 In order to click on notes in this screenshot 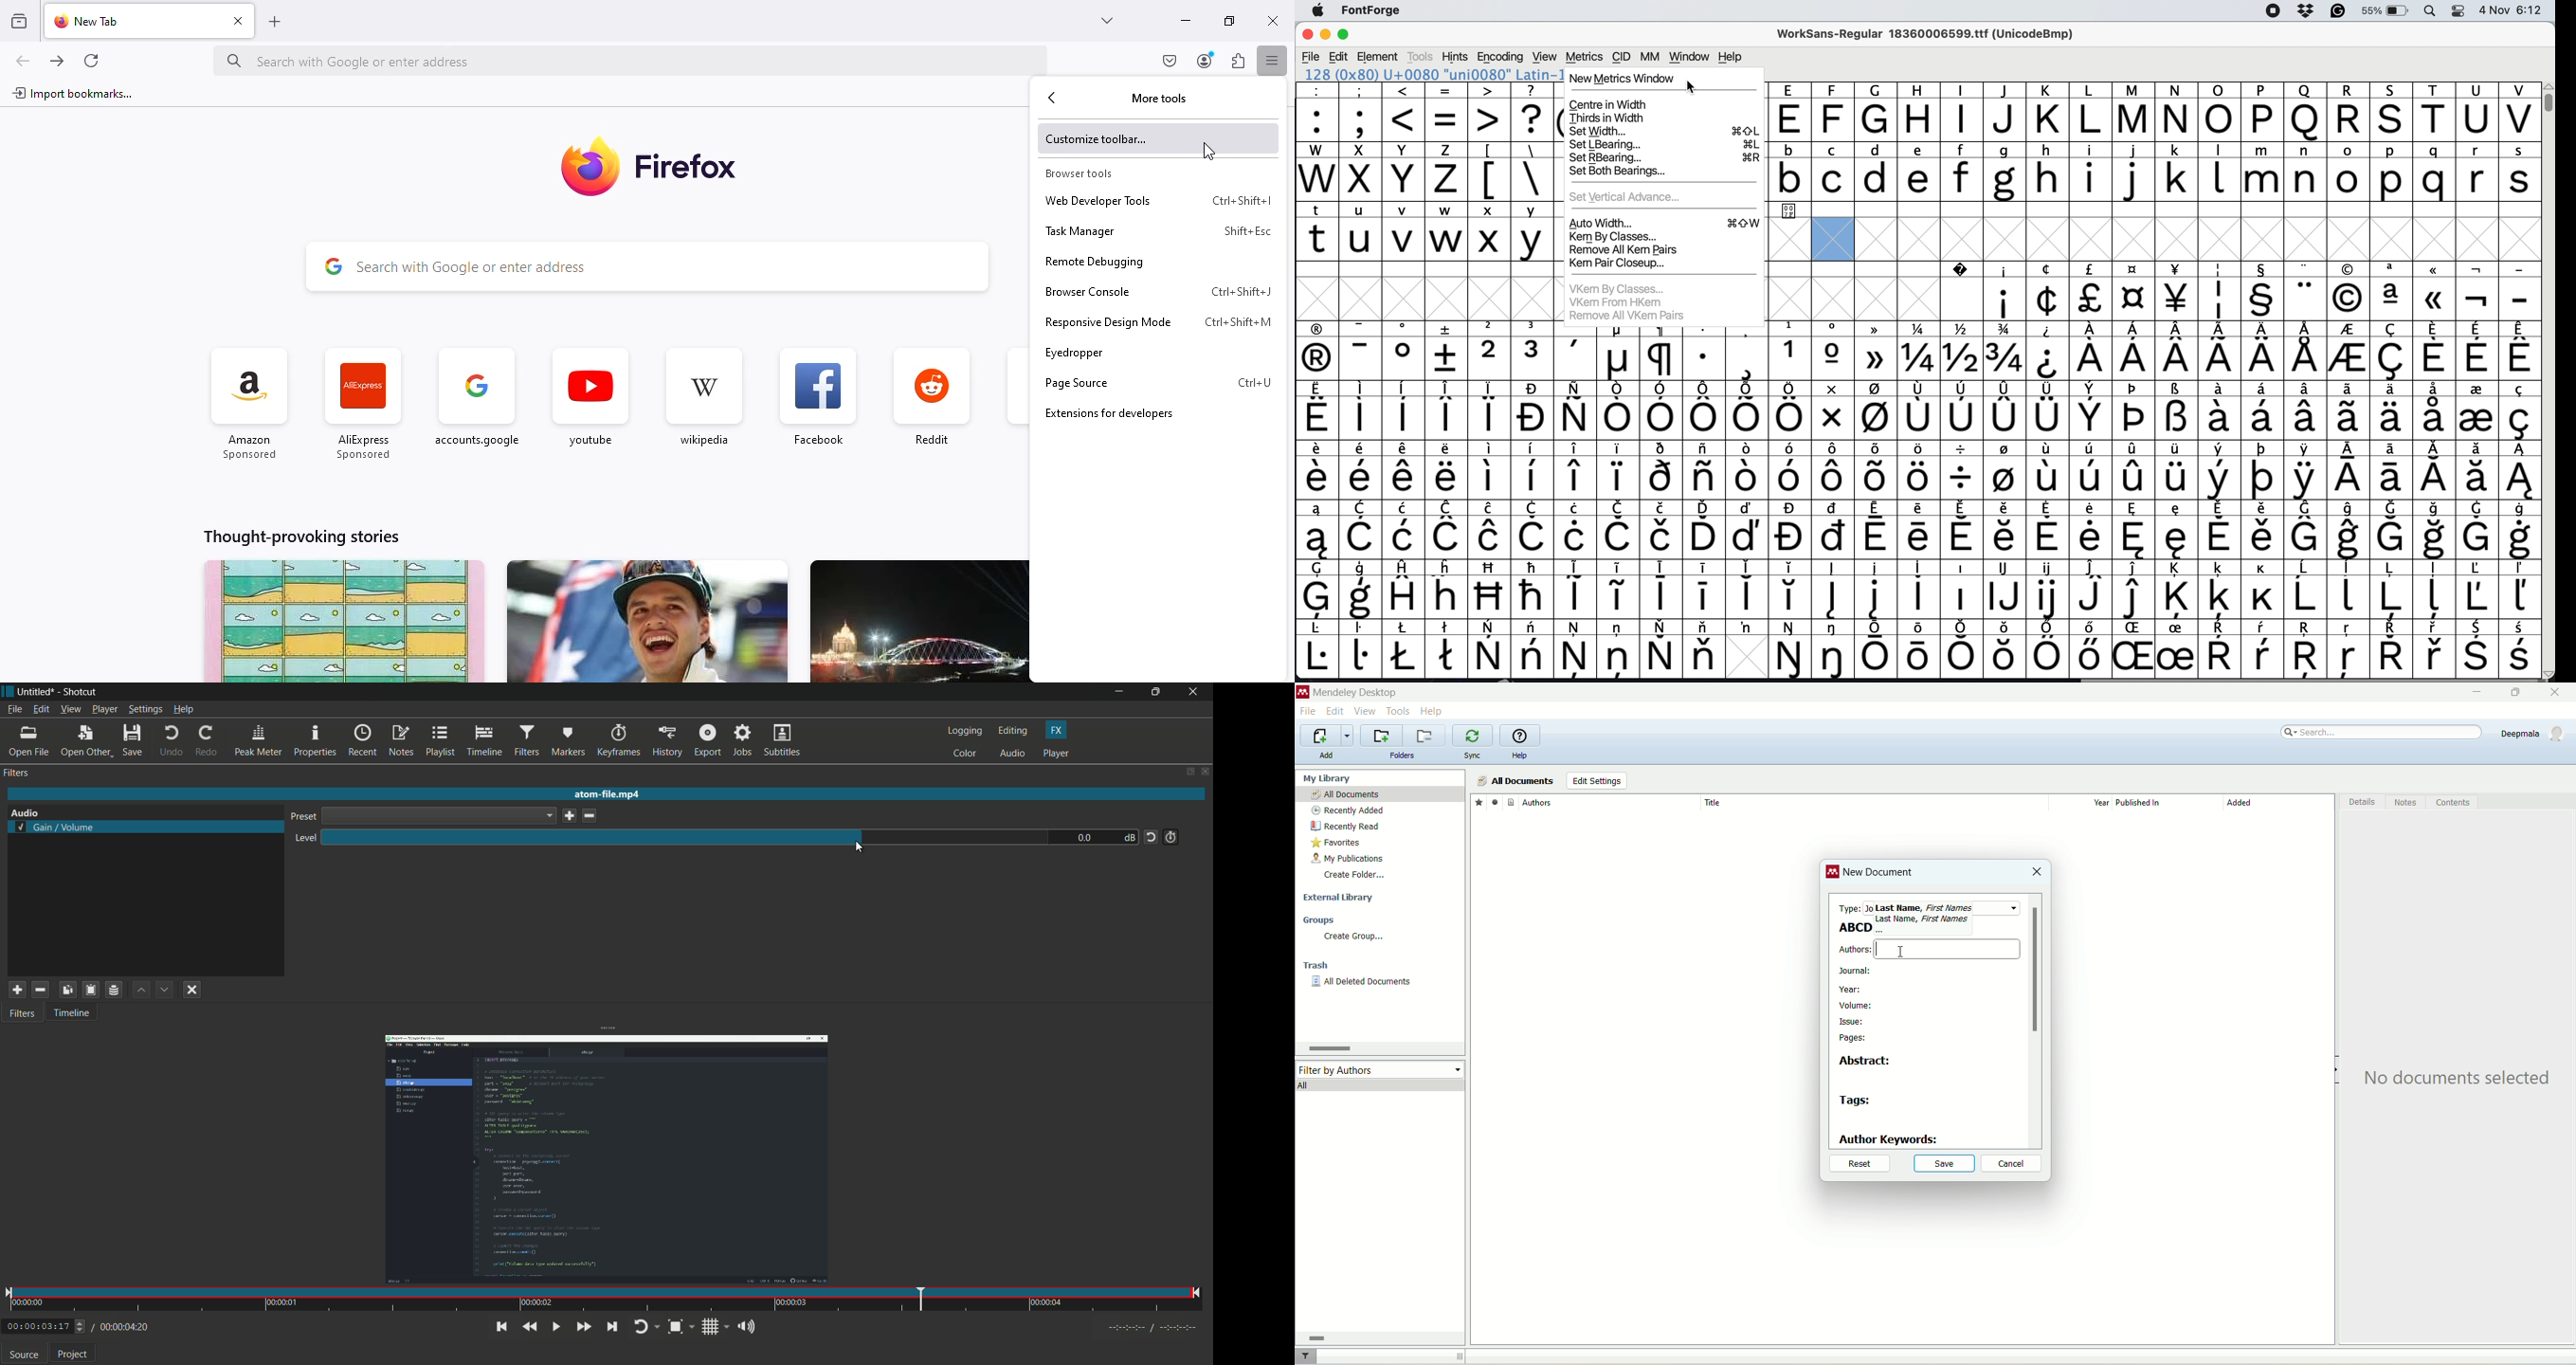, I will do `click(401, 741)`.